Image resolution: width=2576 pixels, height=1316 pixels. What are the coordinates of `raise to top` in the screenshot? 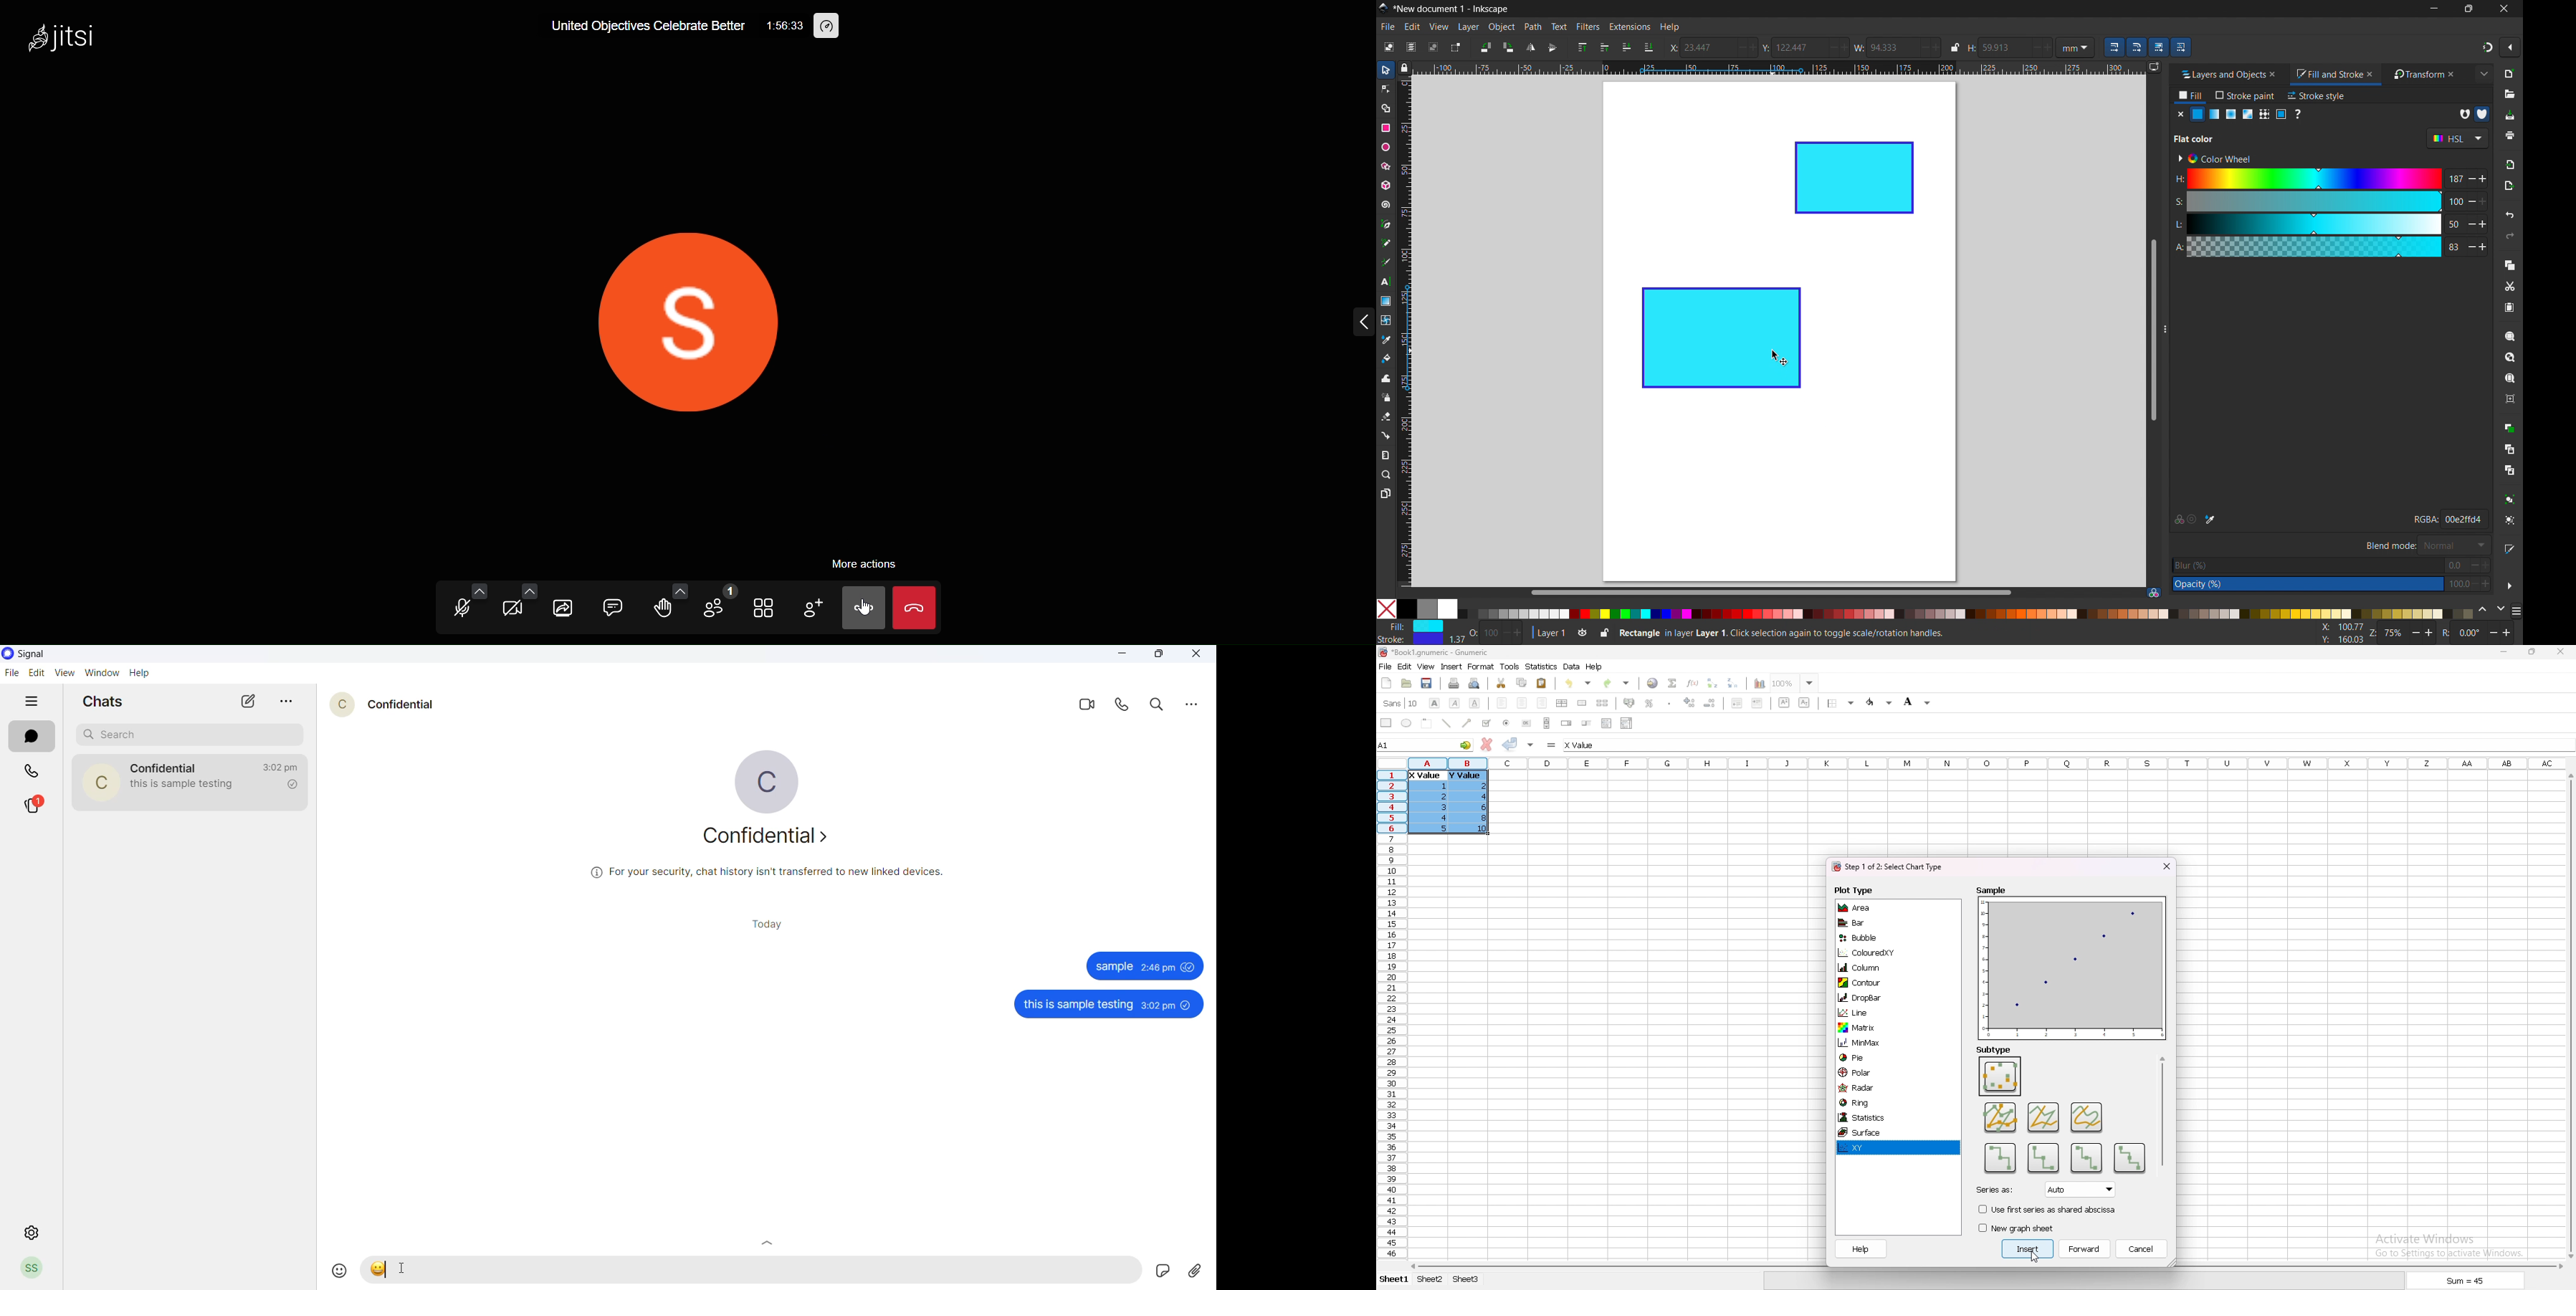 It's located at (1582, 47).